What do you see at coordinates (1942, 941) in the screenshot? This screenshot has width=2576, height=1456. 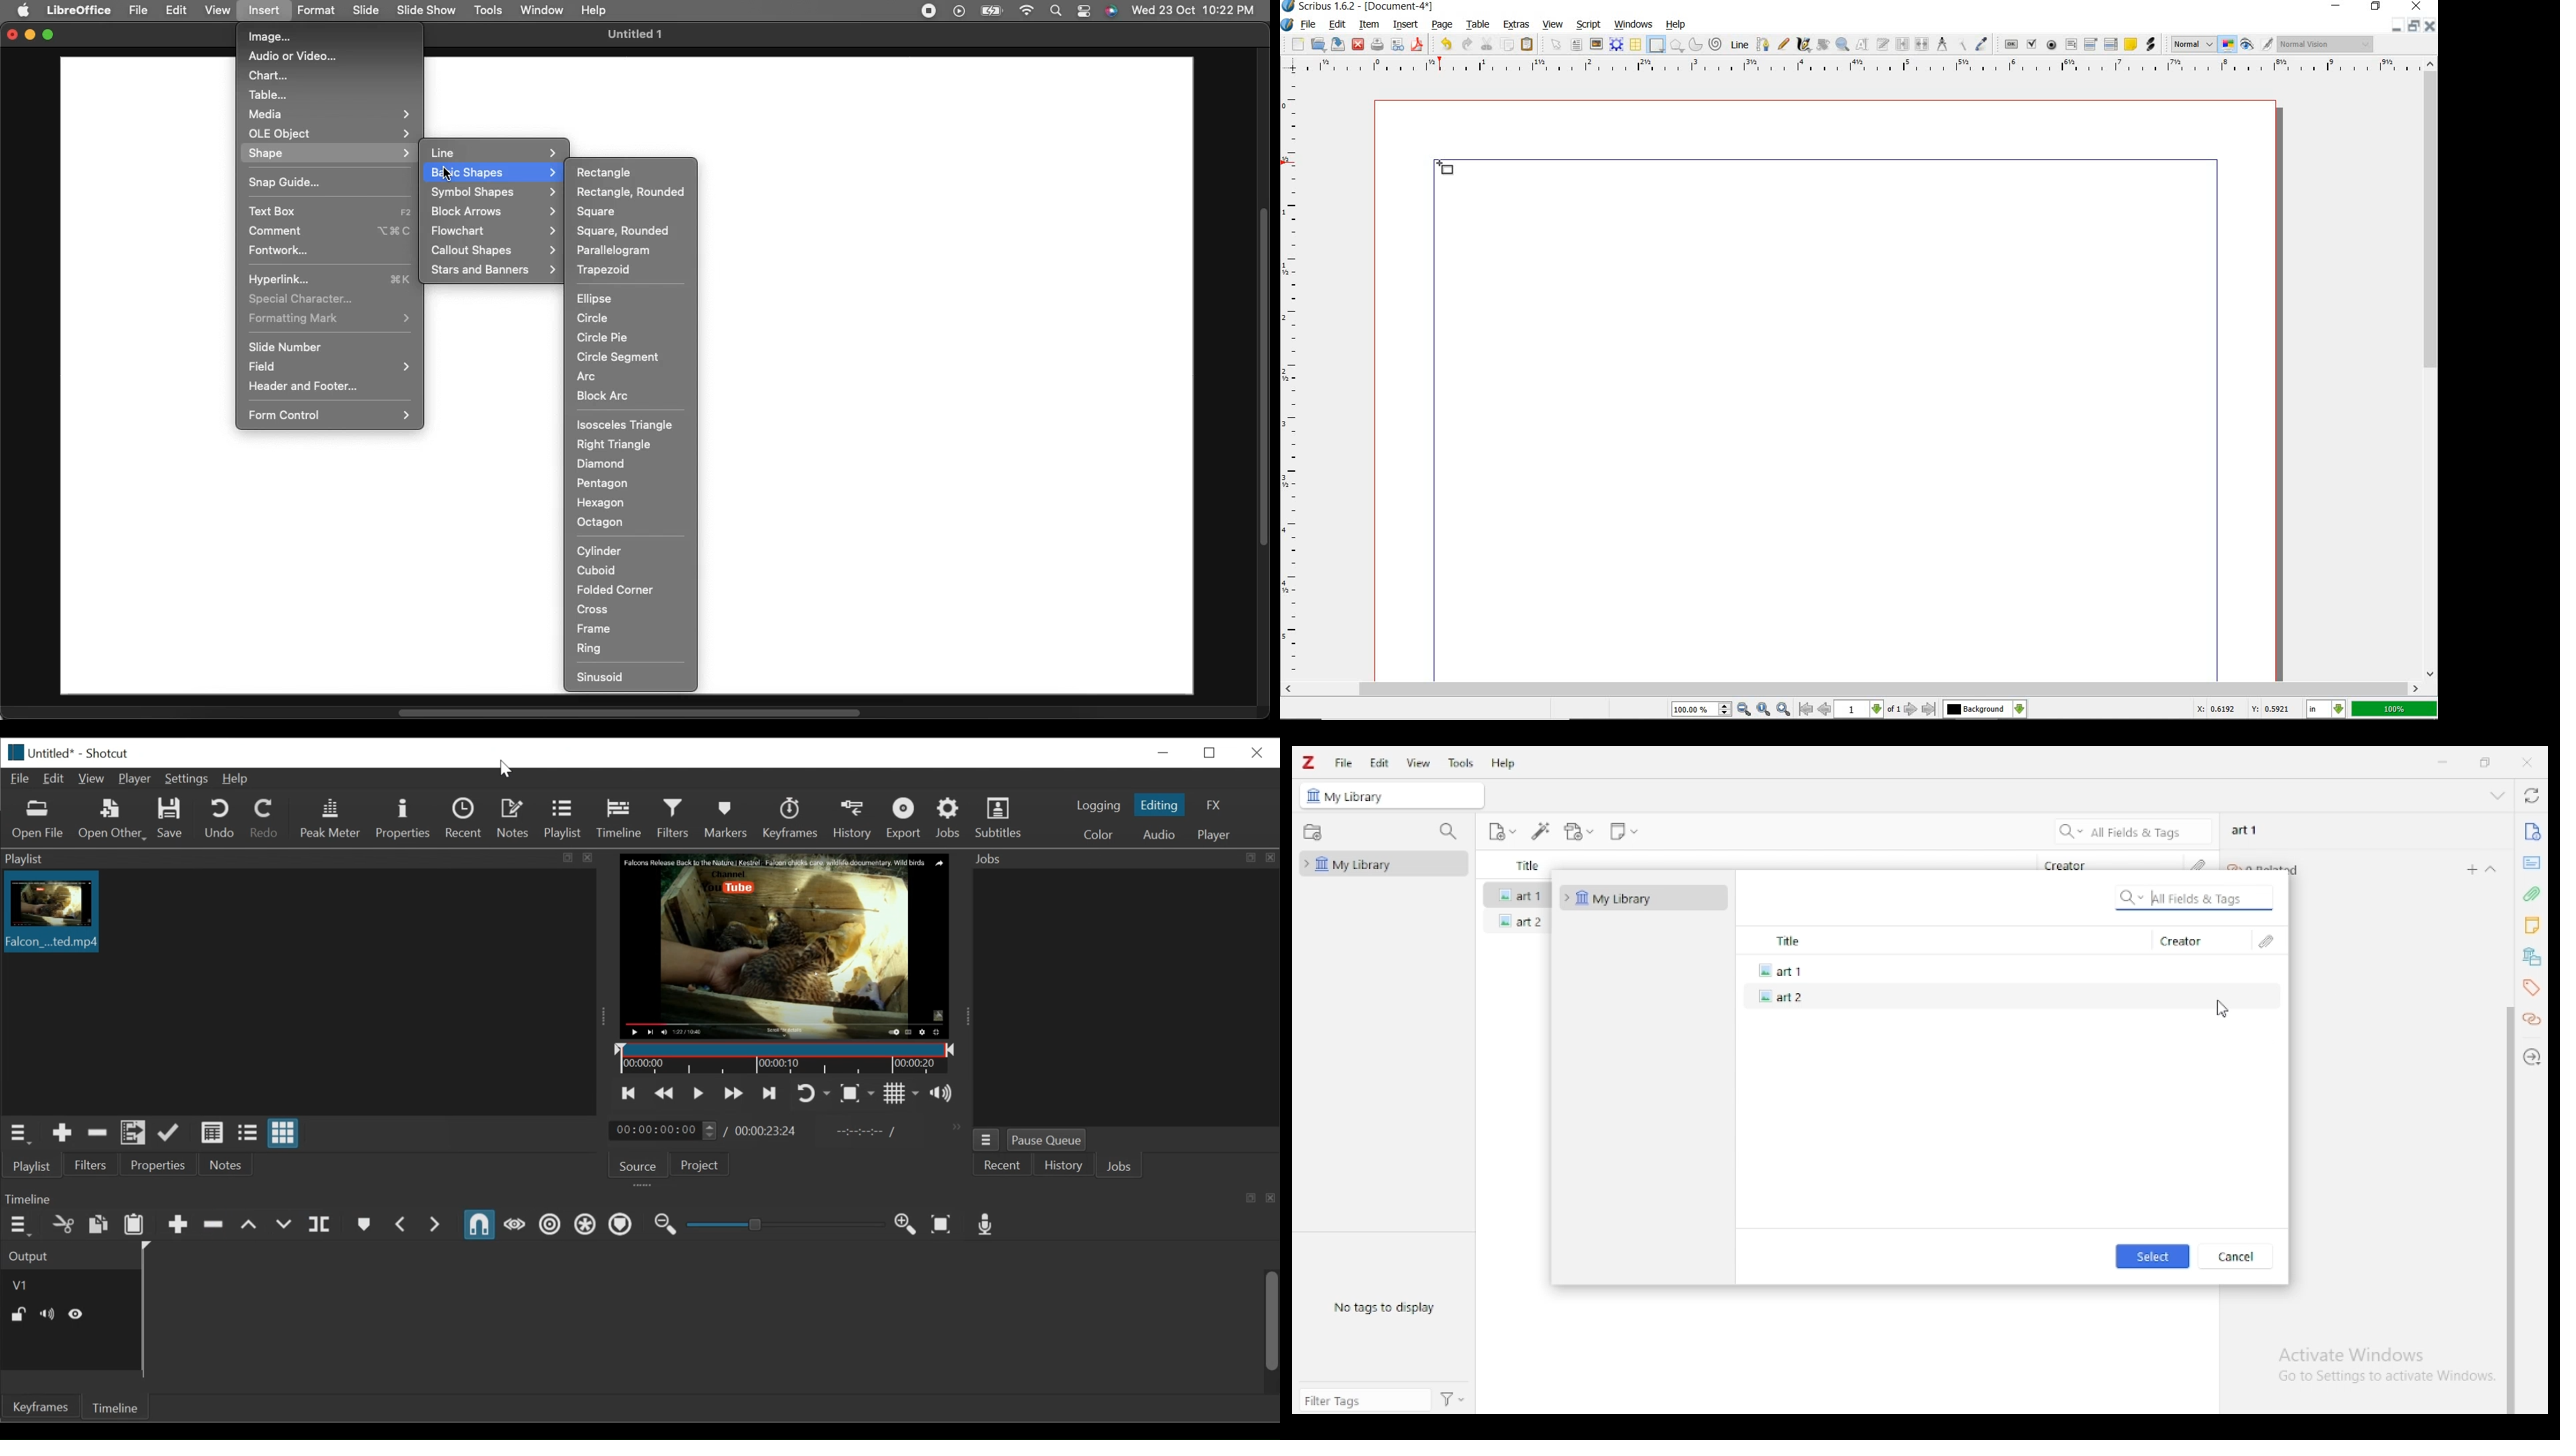 I see `title` at bounding box center [1942, 941].